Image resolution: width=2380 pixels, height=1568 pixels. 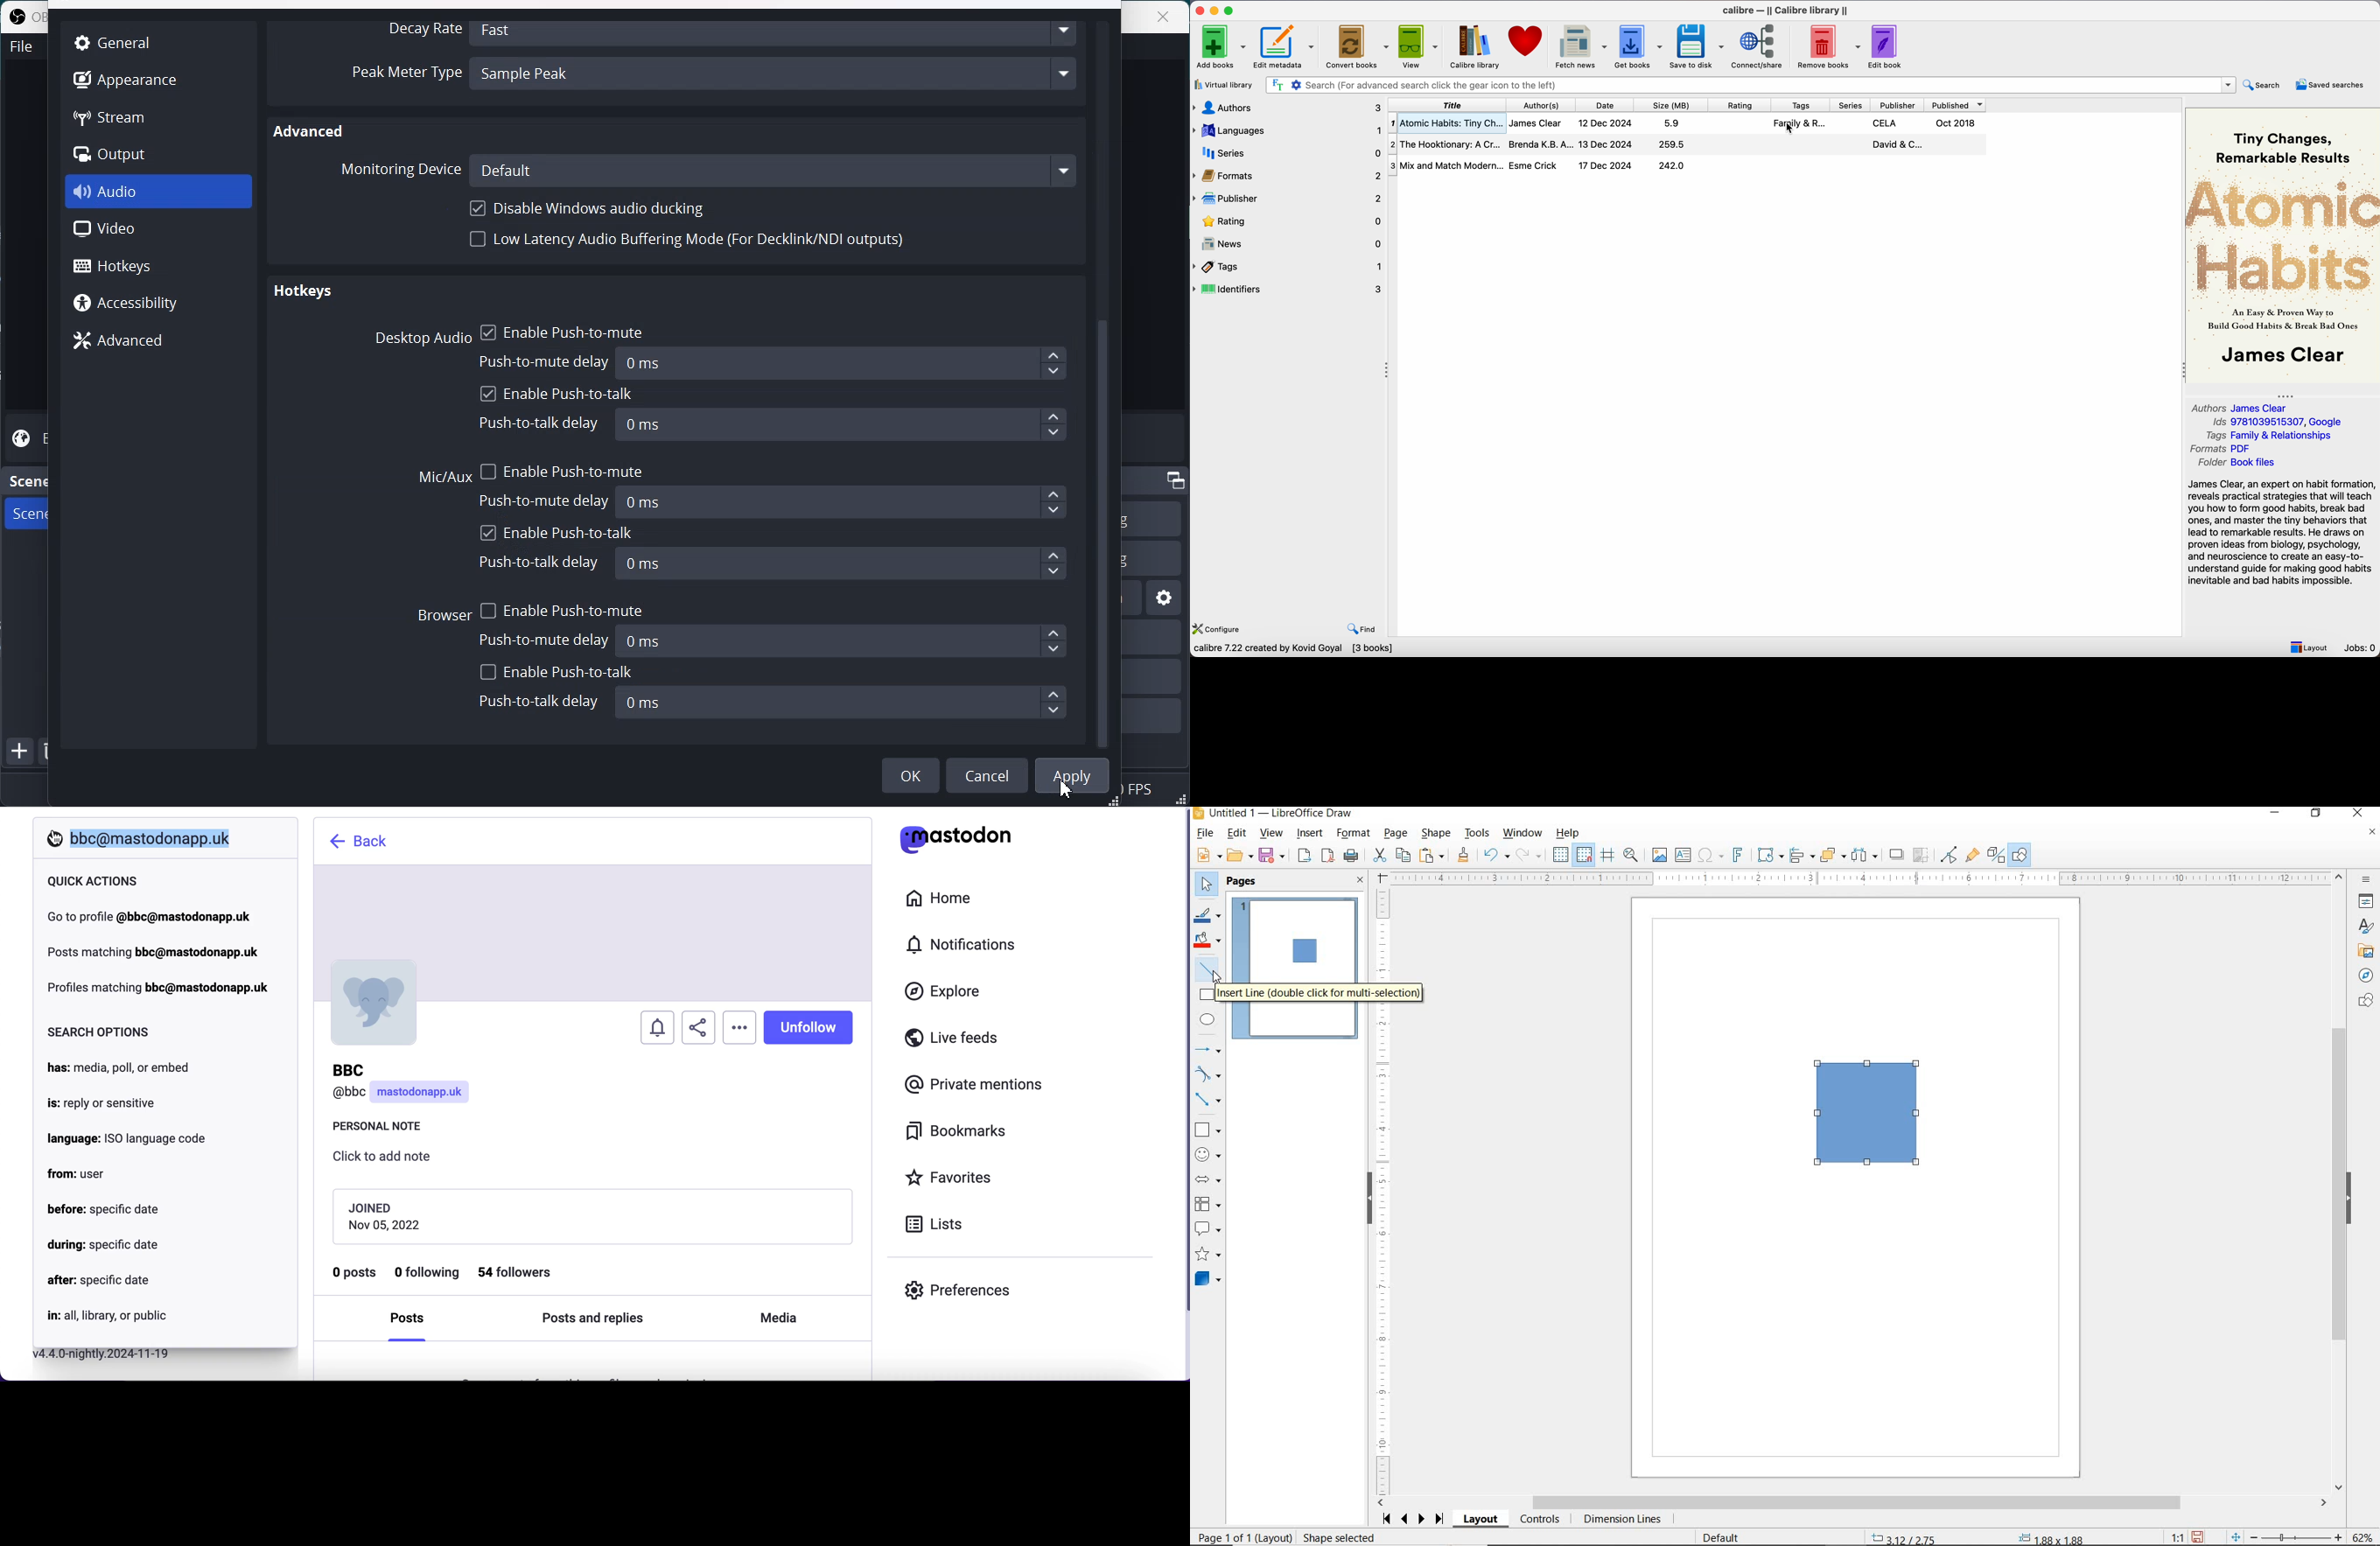 What do you see at coordinates (1752, 85) in the screenshot?
I see `search bar` at bounding box center [1752, 85].